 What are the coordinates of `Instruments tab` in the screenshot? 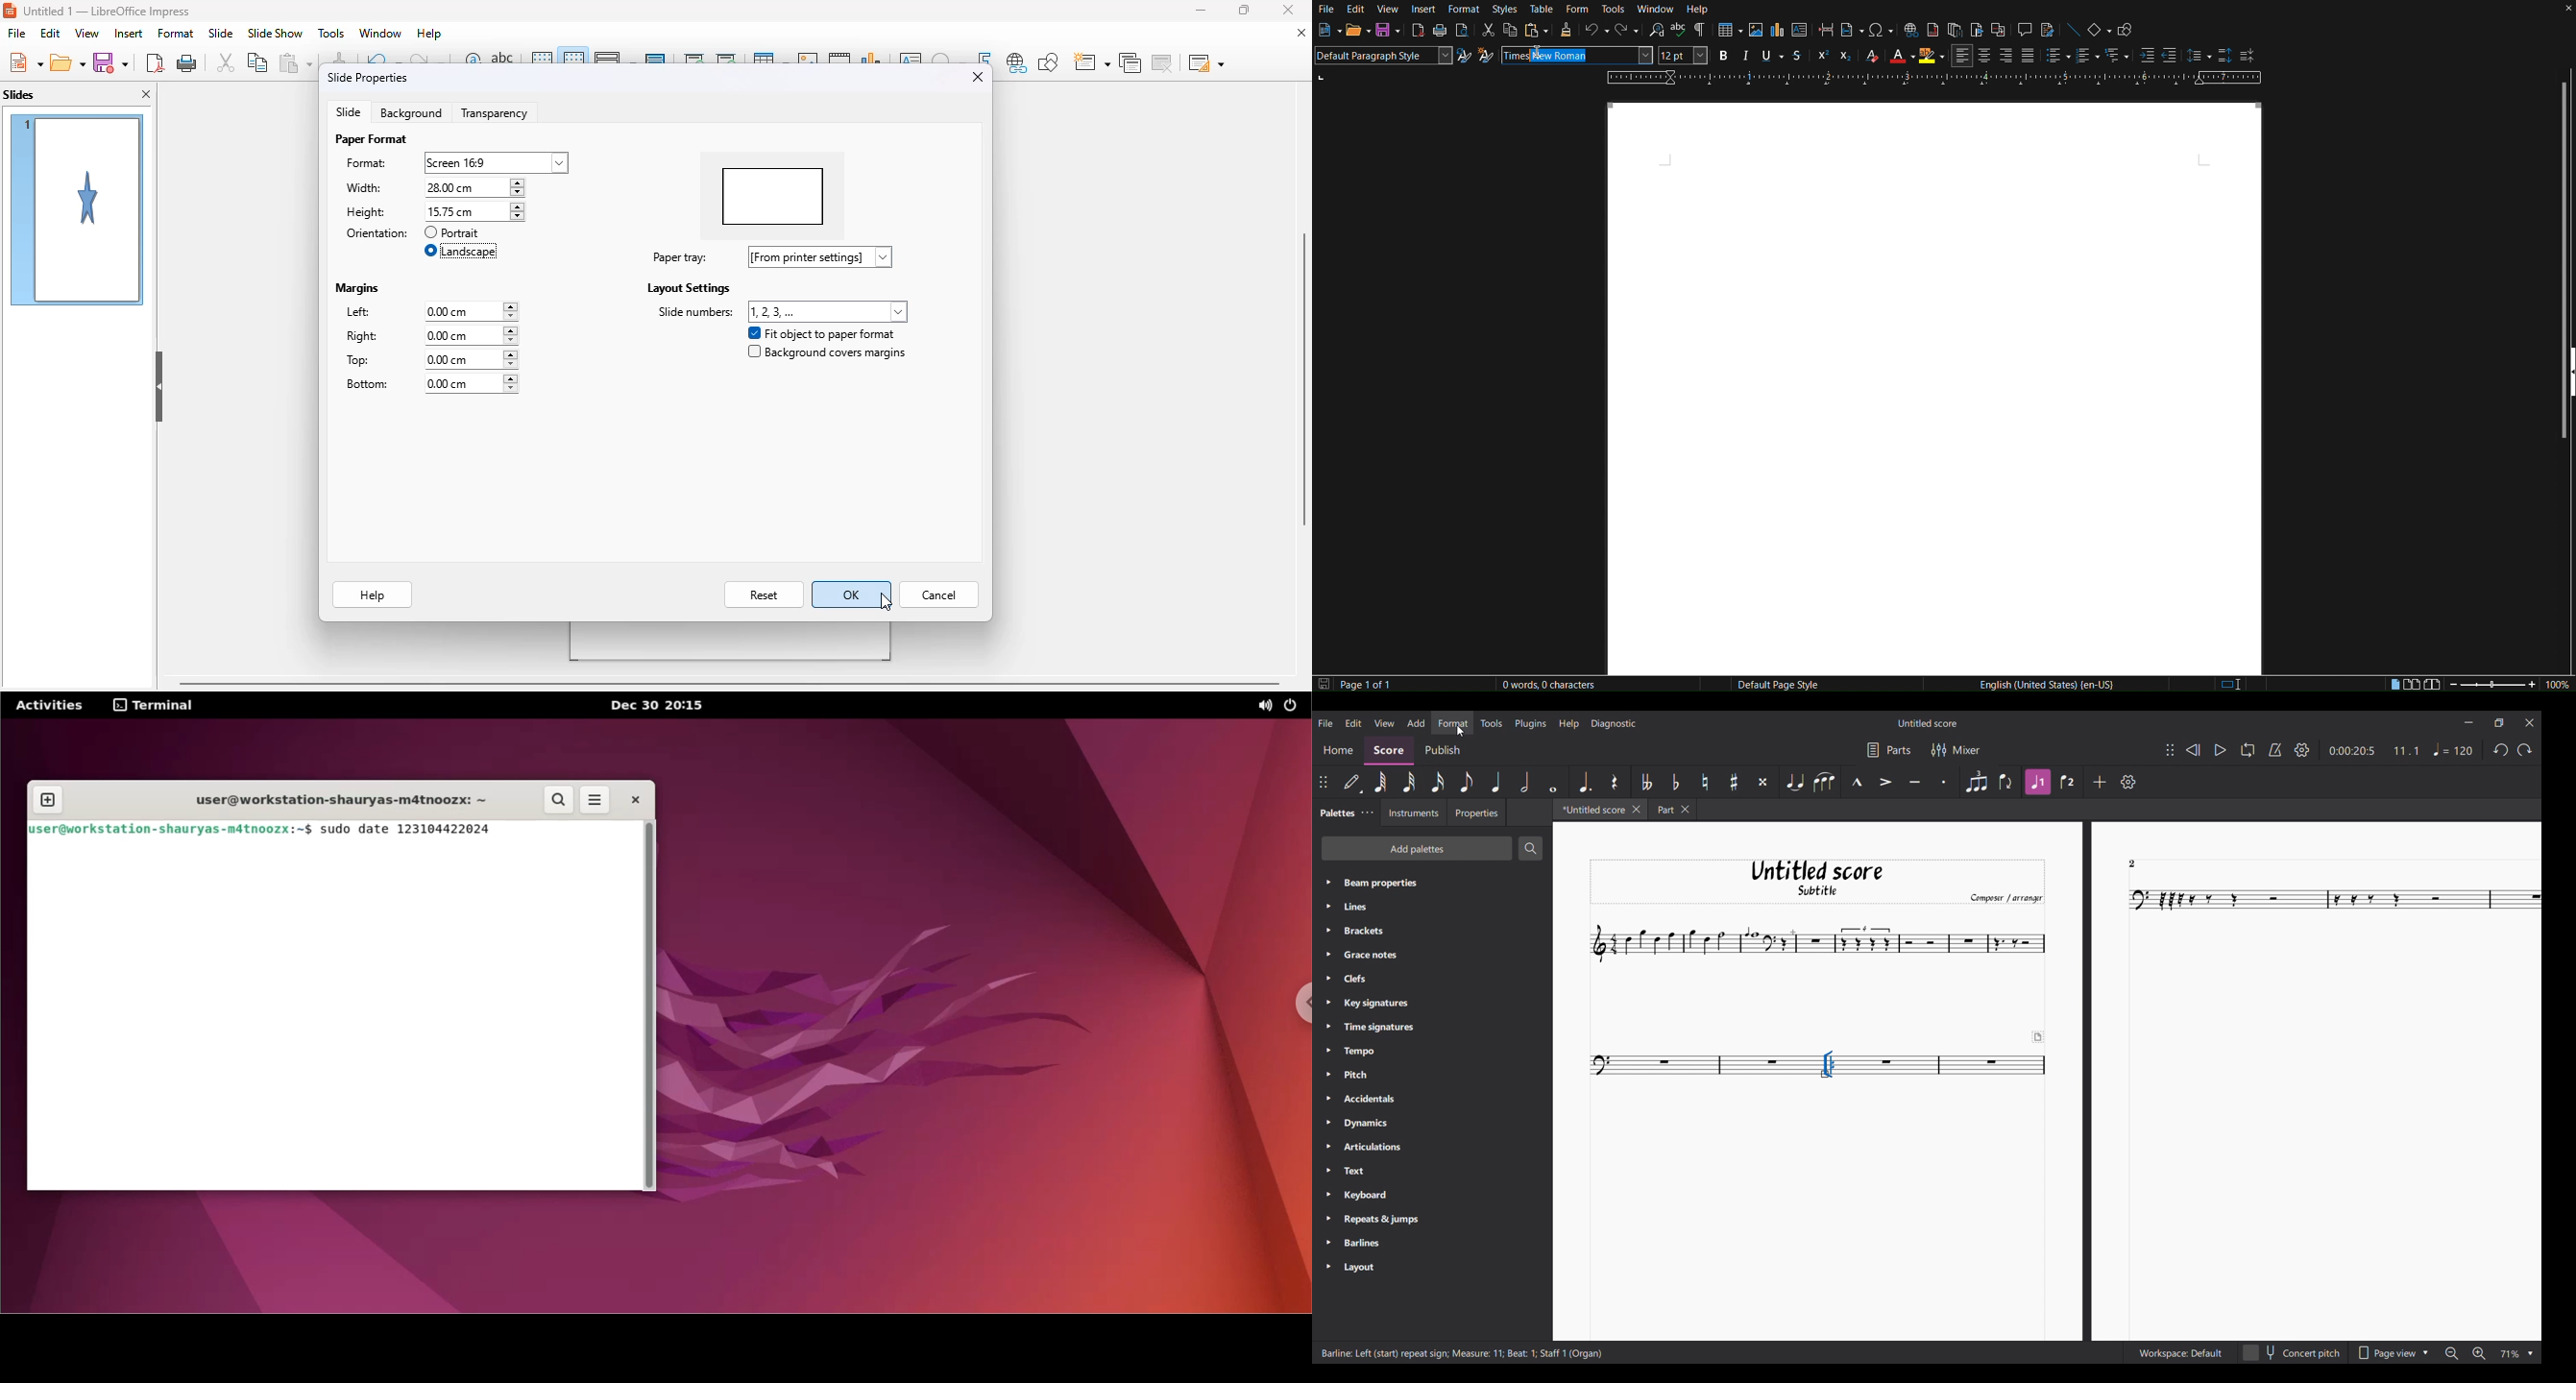 It's located at (1413, 813).